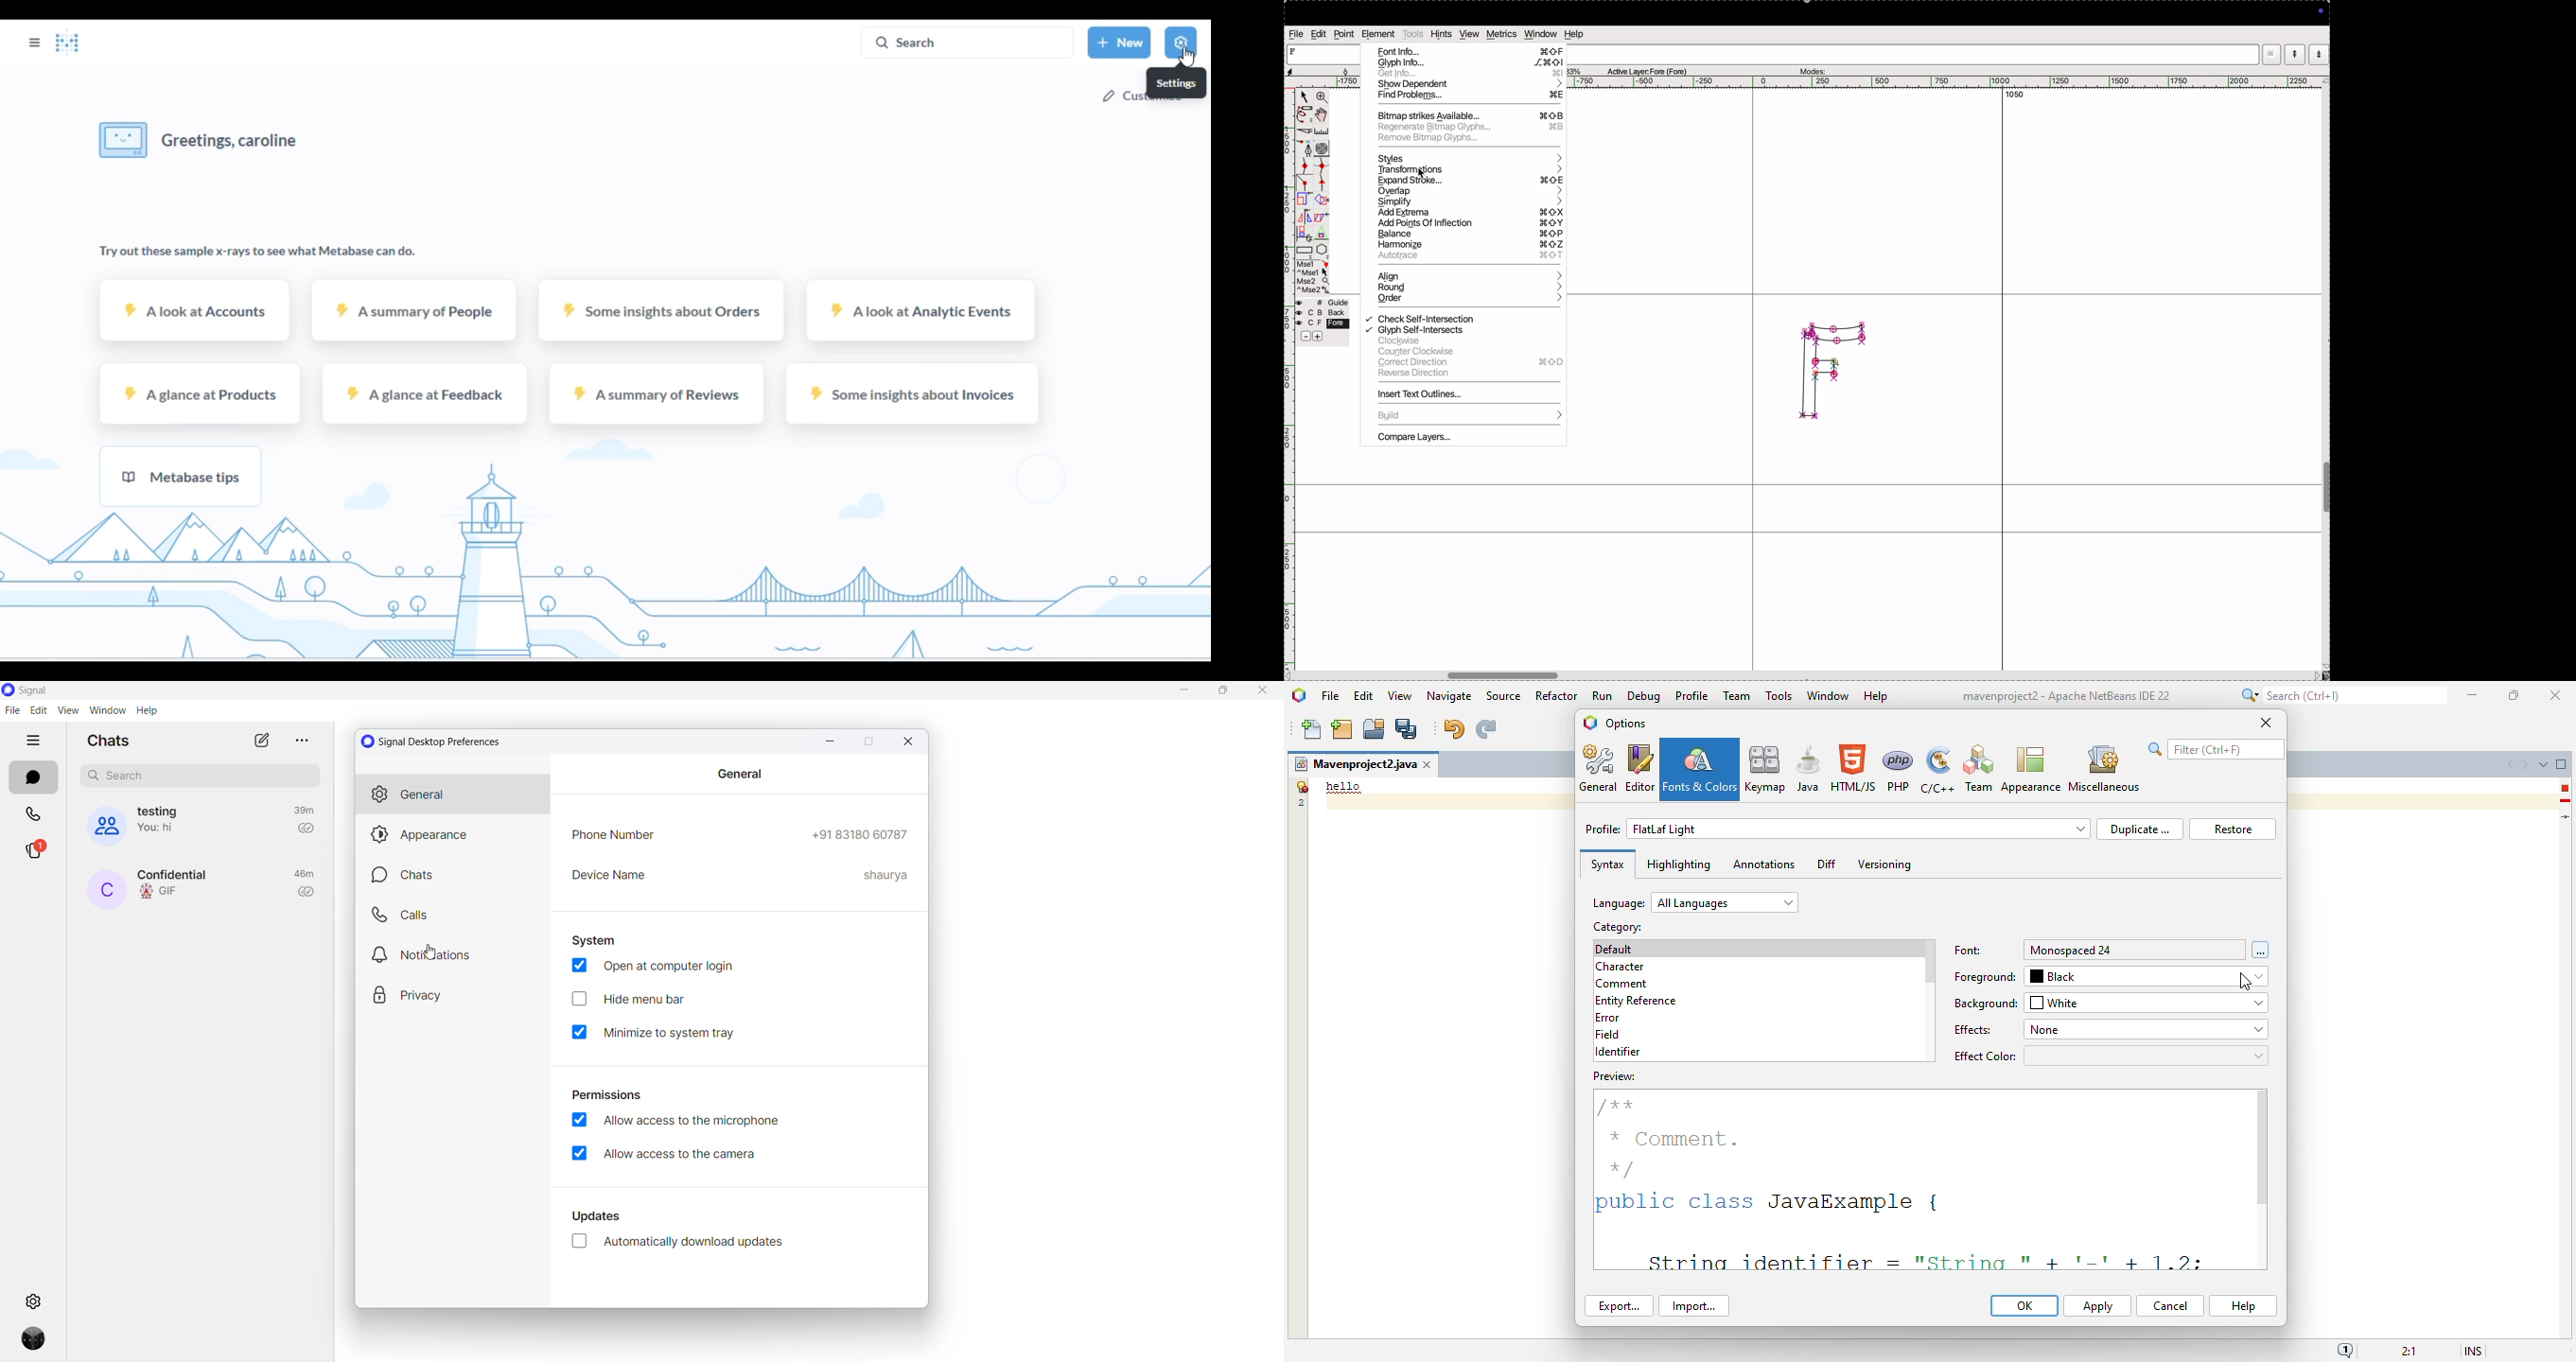 The width and height of the screenshot is (2576, 1372). Describe the element at coordinates (680, 1154) in the screenshot. I see `camera access checkbox` at that location.